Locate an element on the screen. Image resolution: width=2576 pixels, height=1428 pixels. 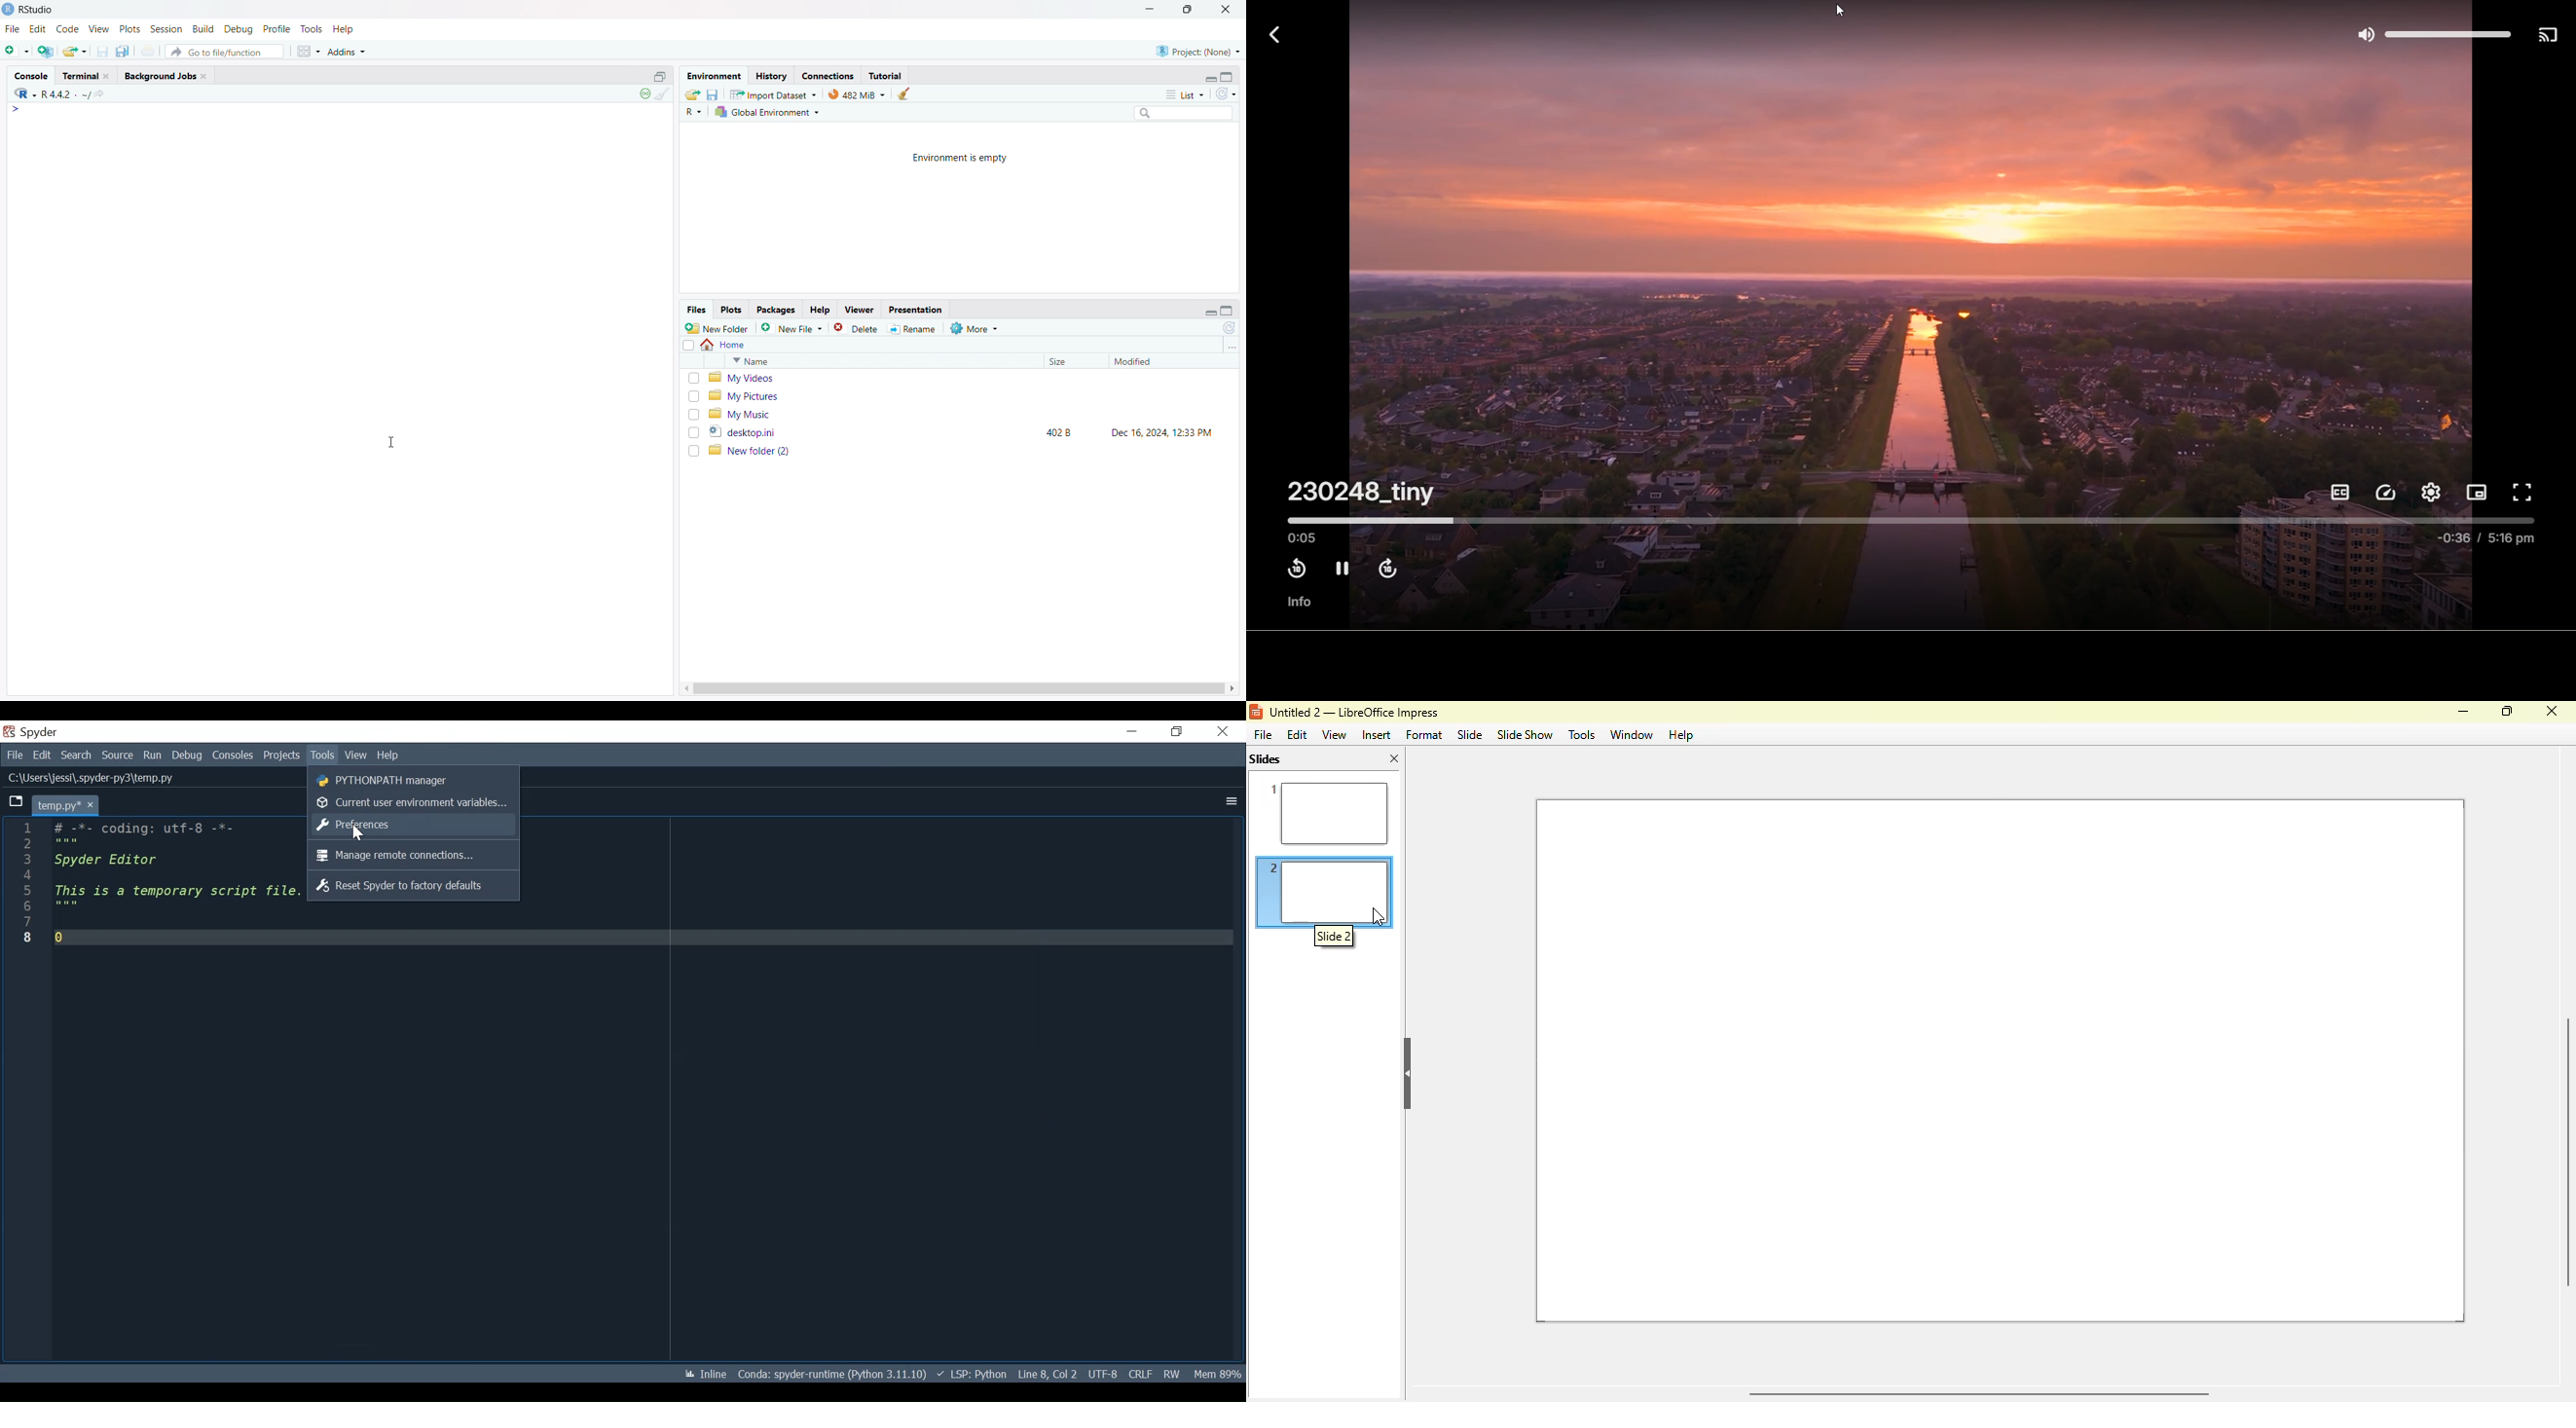
> is located at coordinates (17, 109).